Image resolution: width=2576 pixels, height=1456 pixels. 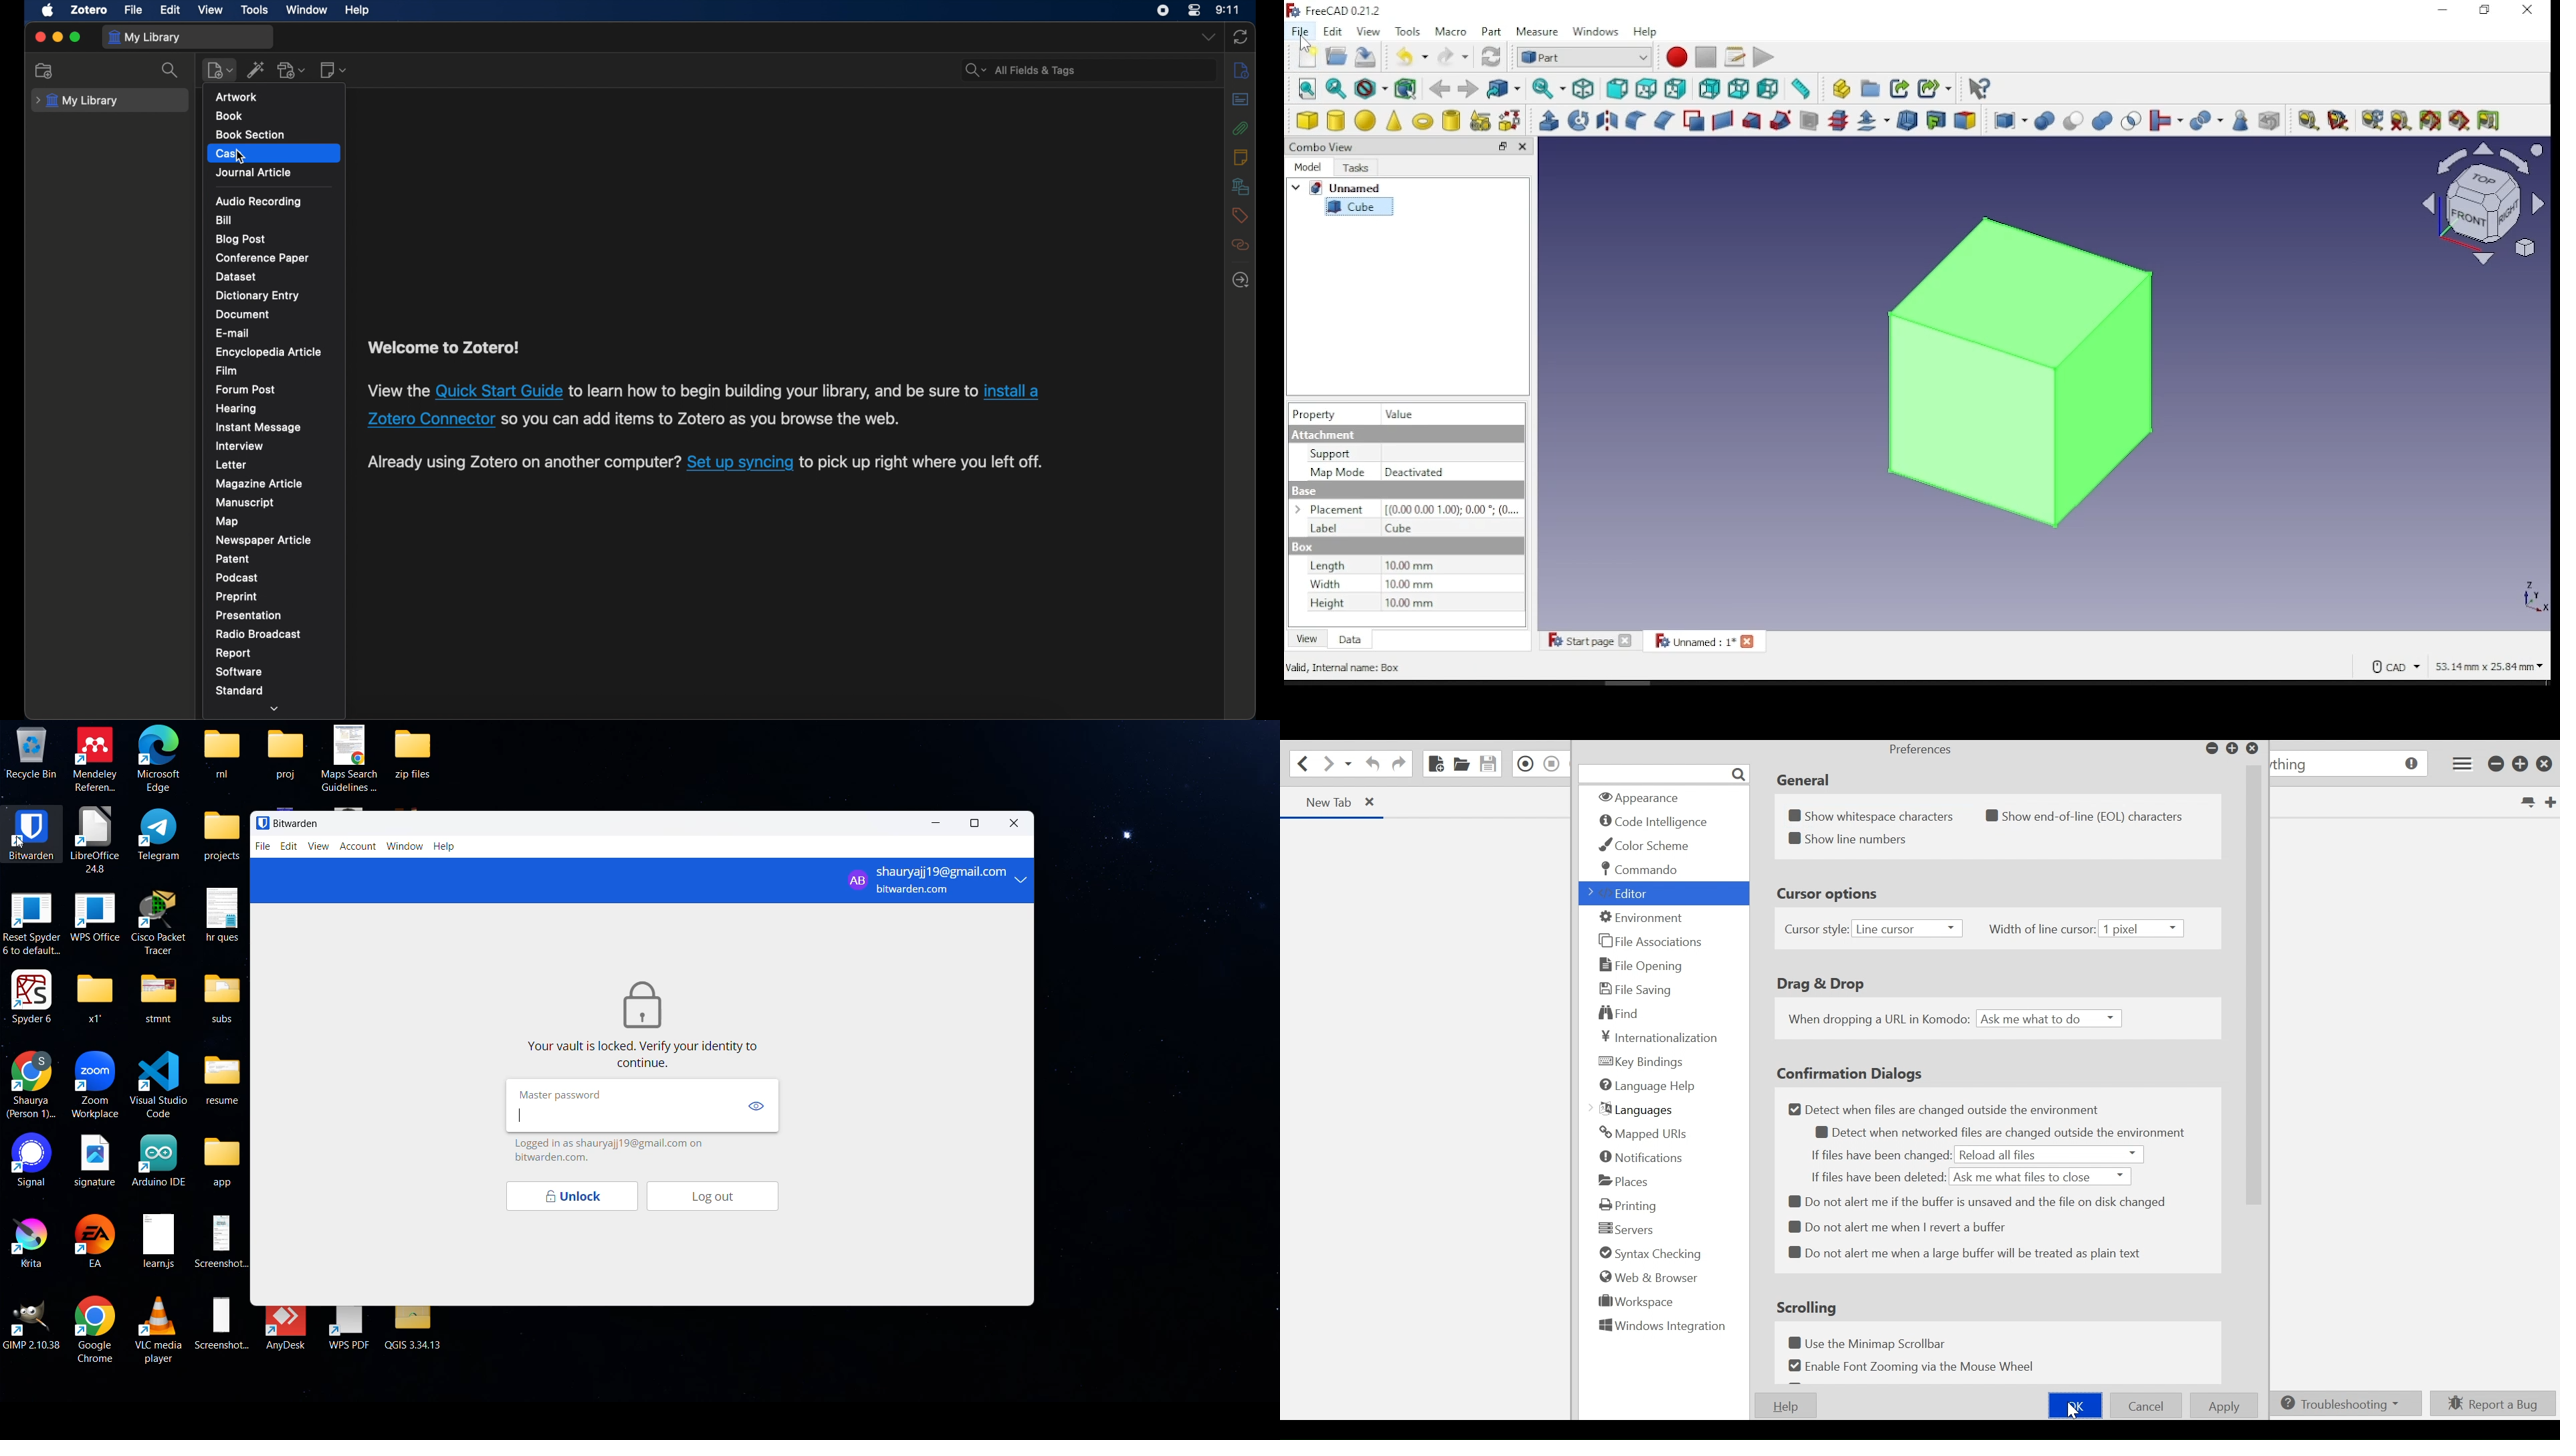 What do you see at coordinates (160, 834) in the screenshot?
I see `Telegram` at bounding box center [160, 834].